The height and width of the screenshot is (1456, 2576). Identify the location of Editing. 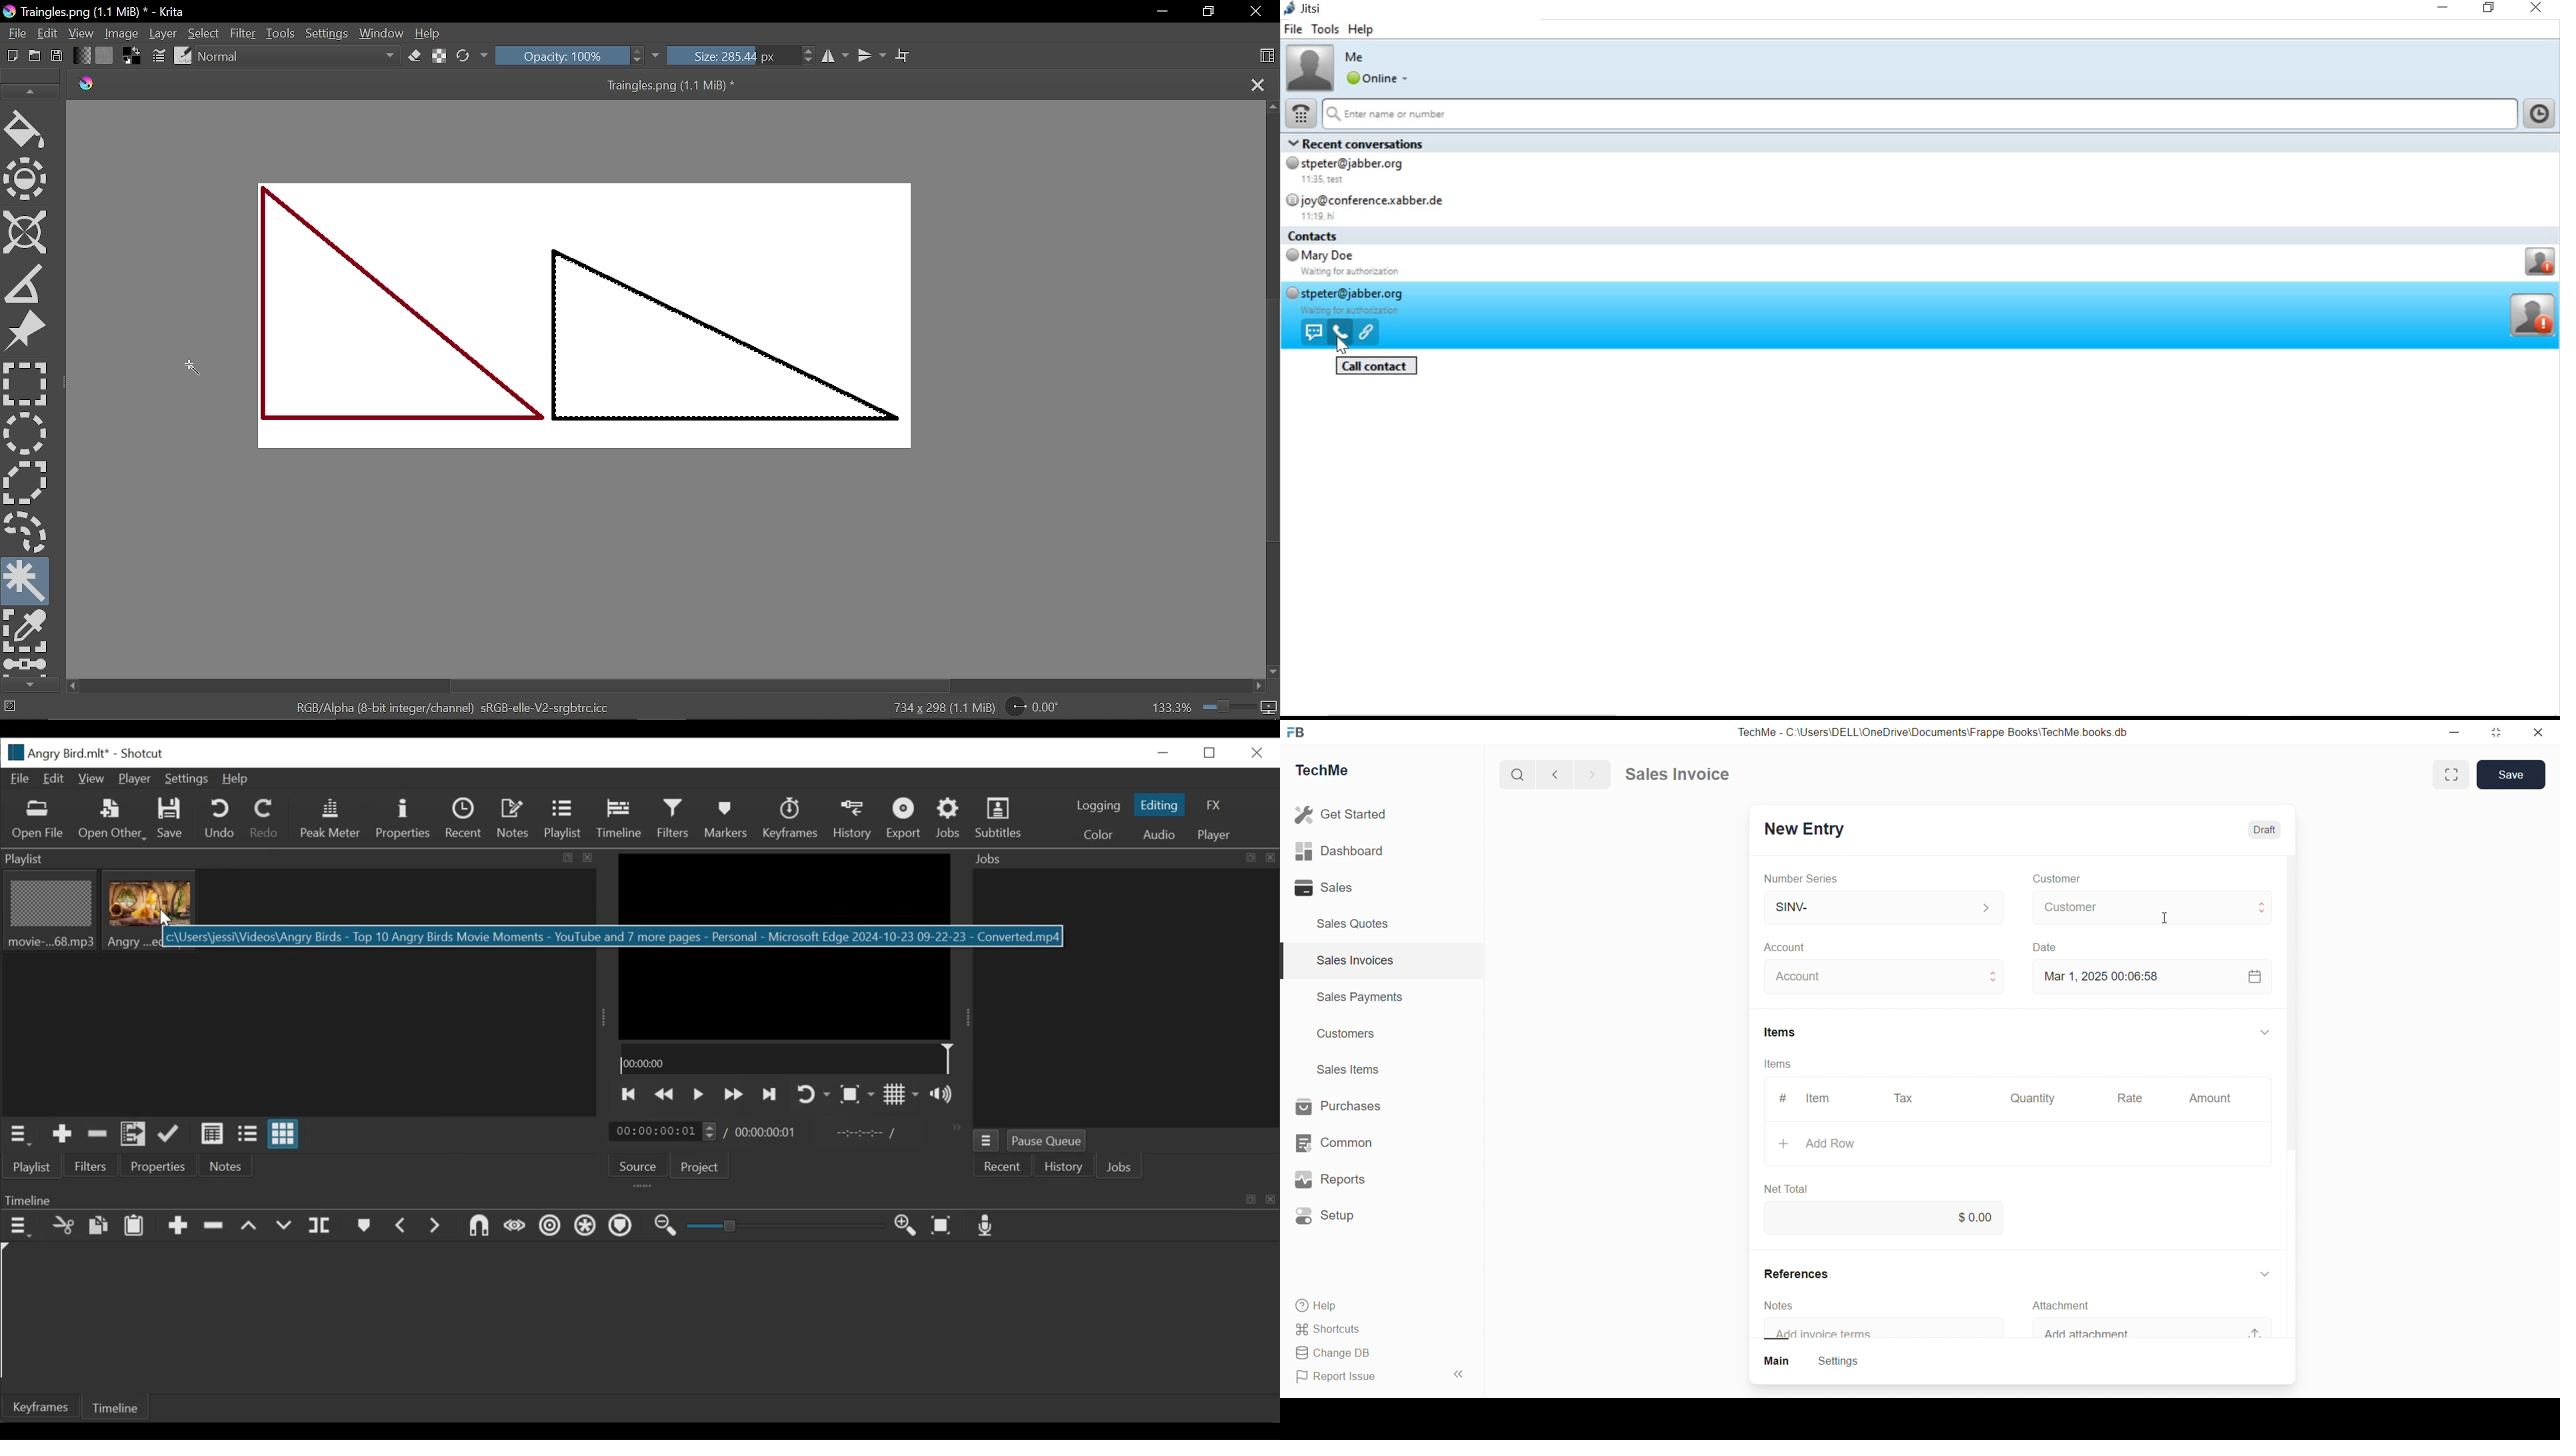
(1159, 805).